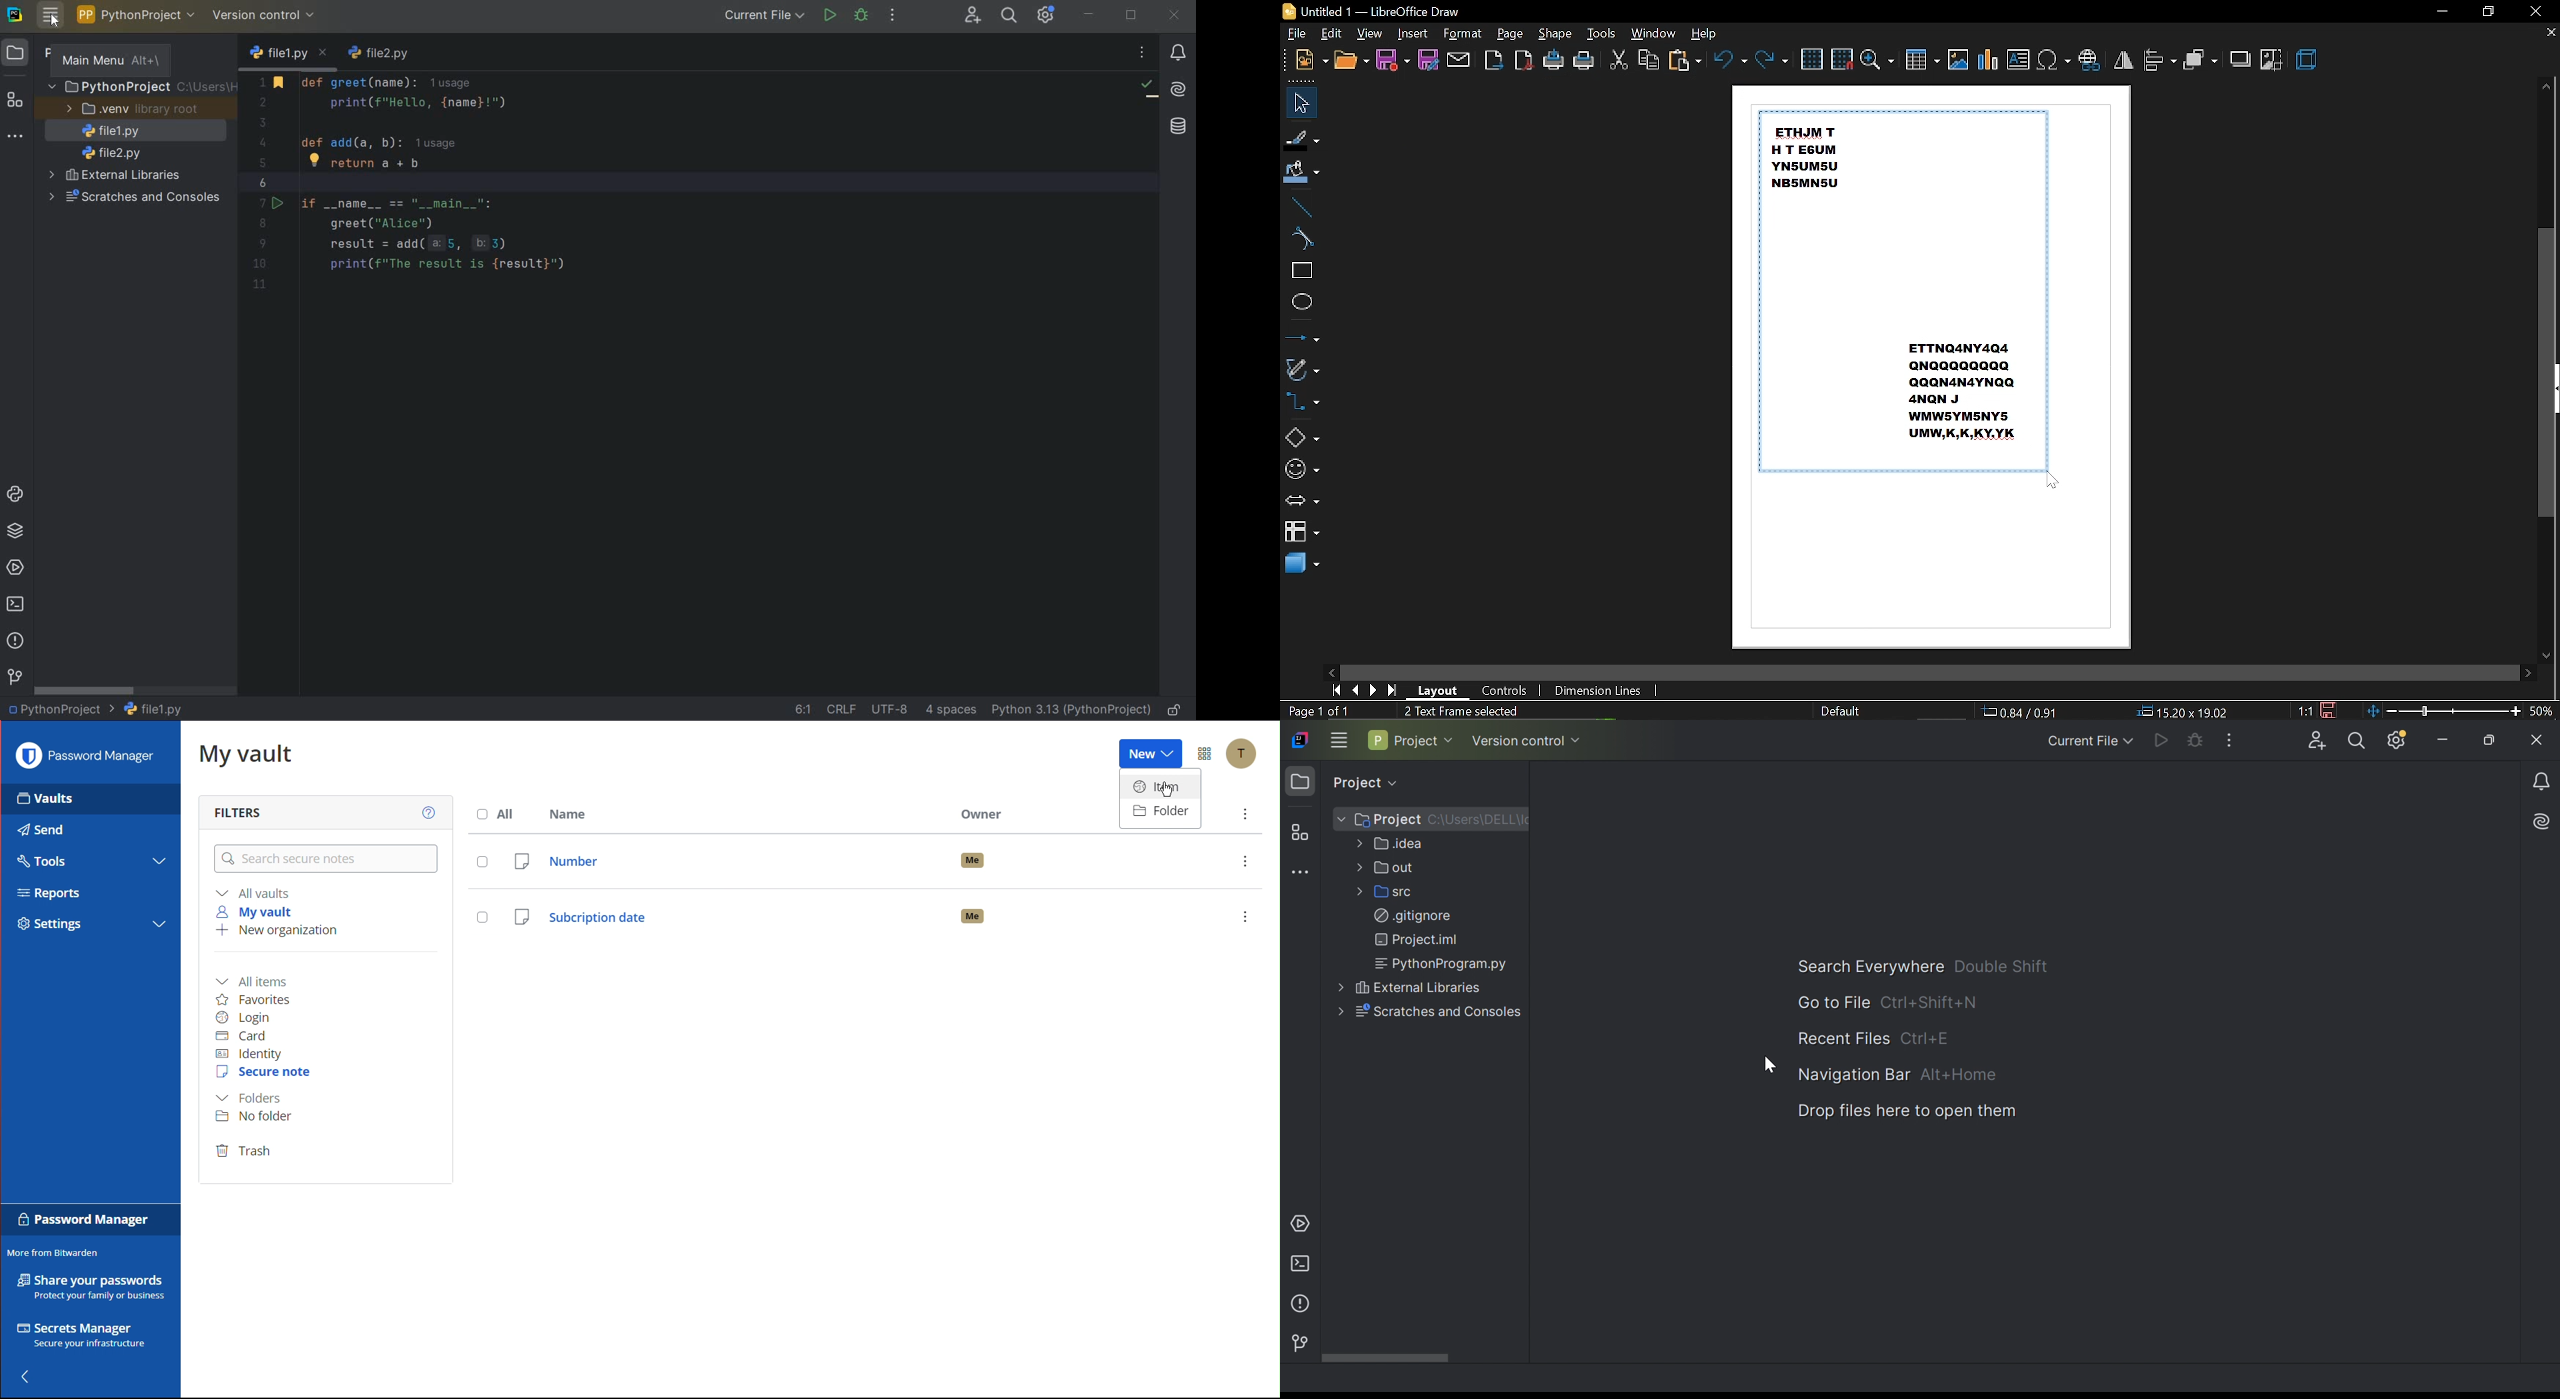  What do you see at coordinates (463, 178) in the screenshot?
I see `code` at bounding box center [463, 178].